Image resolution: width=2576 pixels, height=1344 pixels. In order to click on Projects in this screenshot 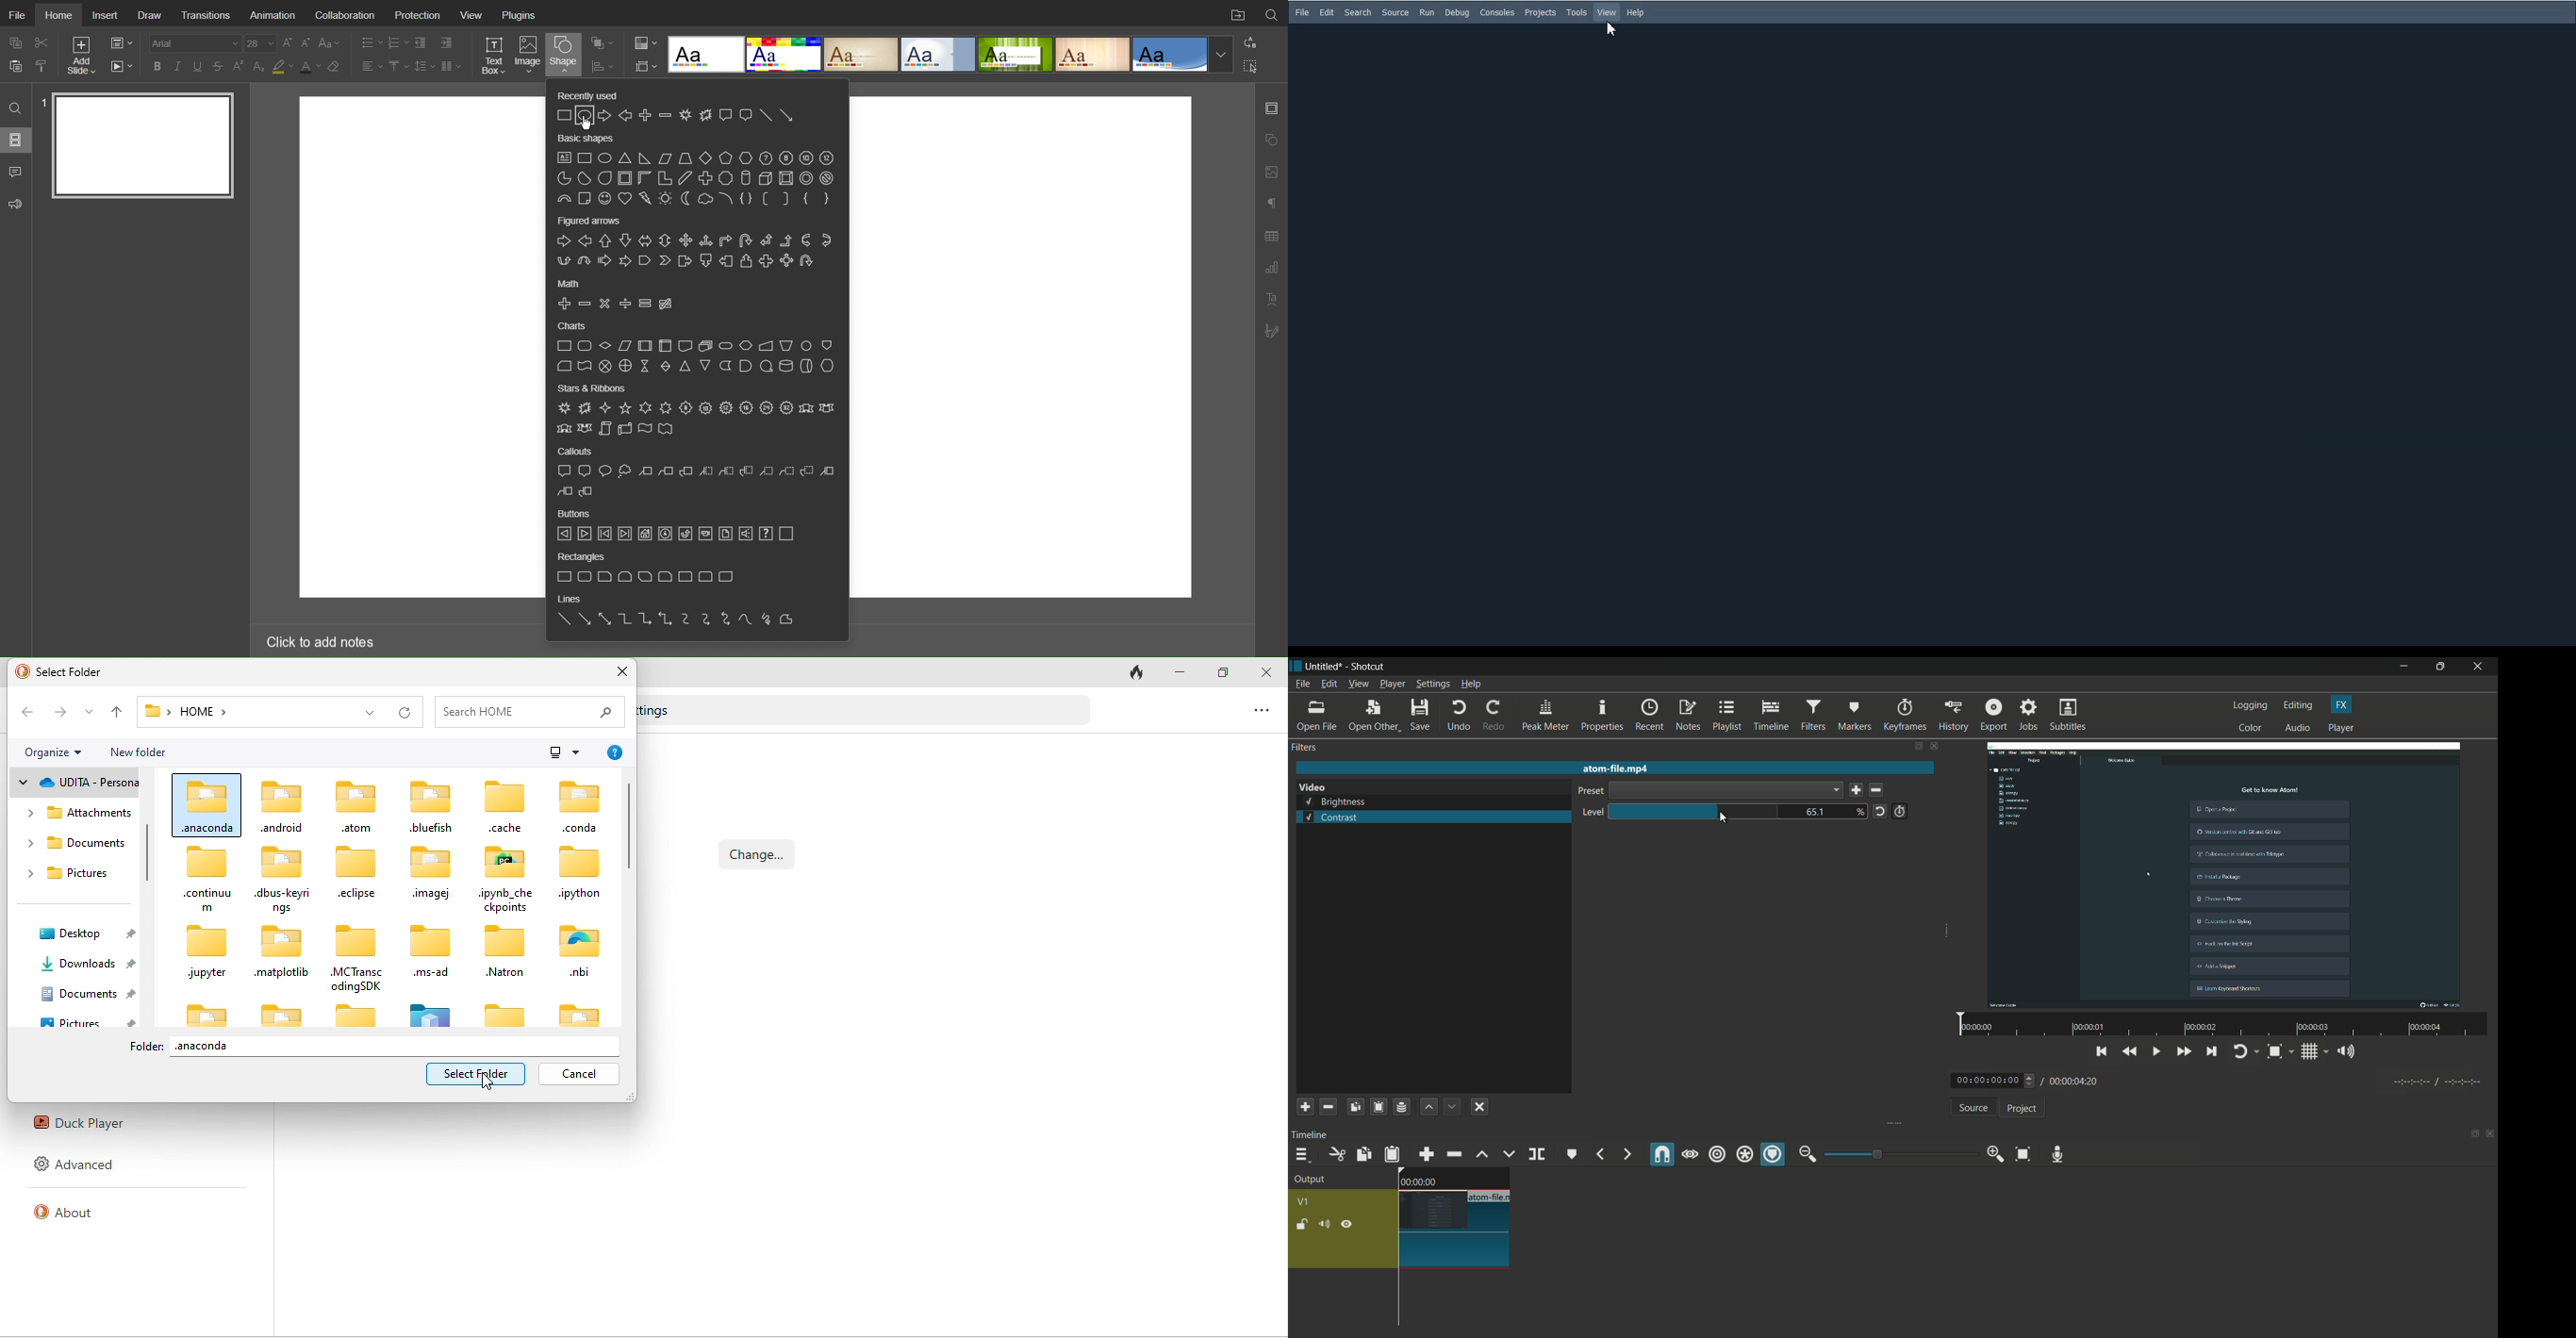, I will do `click(1540, 13)`.